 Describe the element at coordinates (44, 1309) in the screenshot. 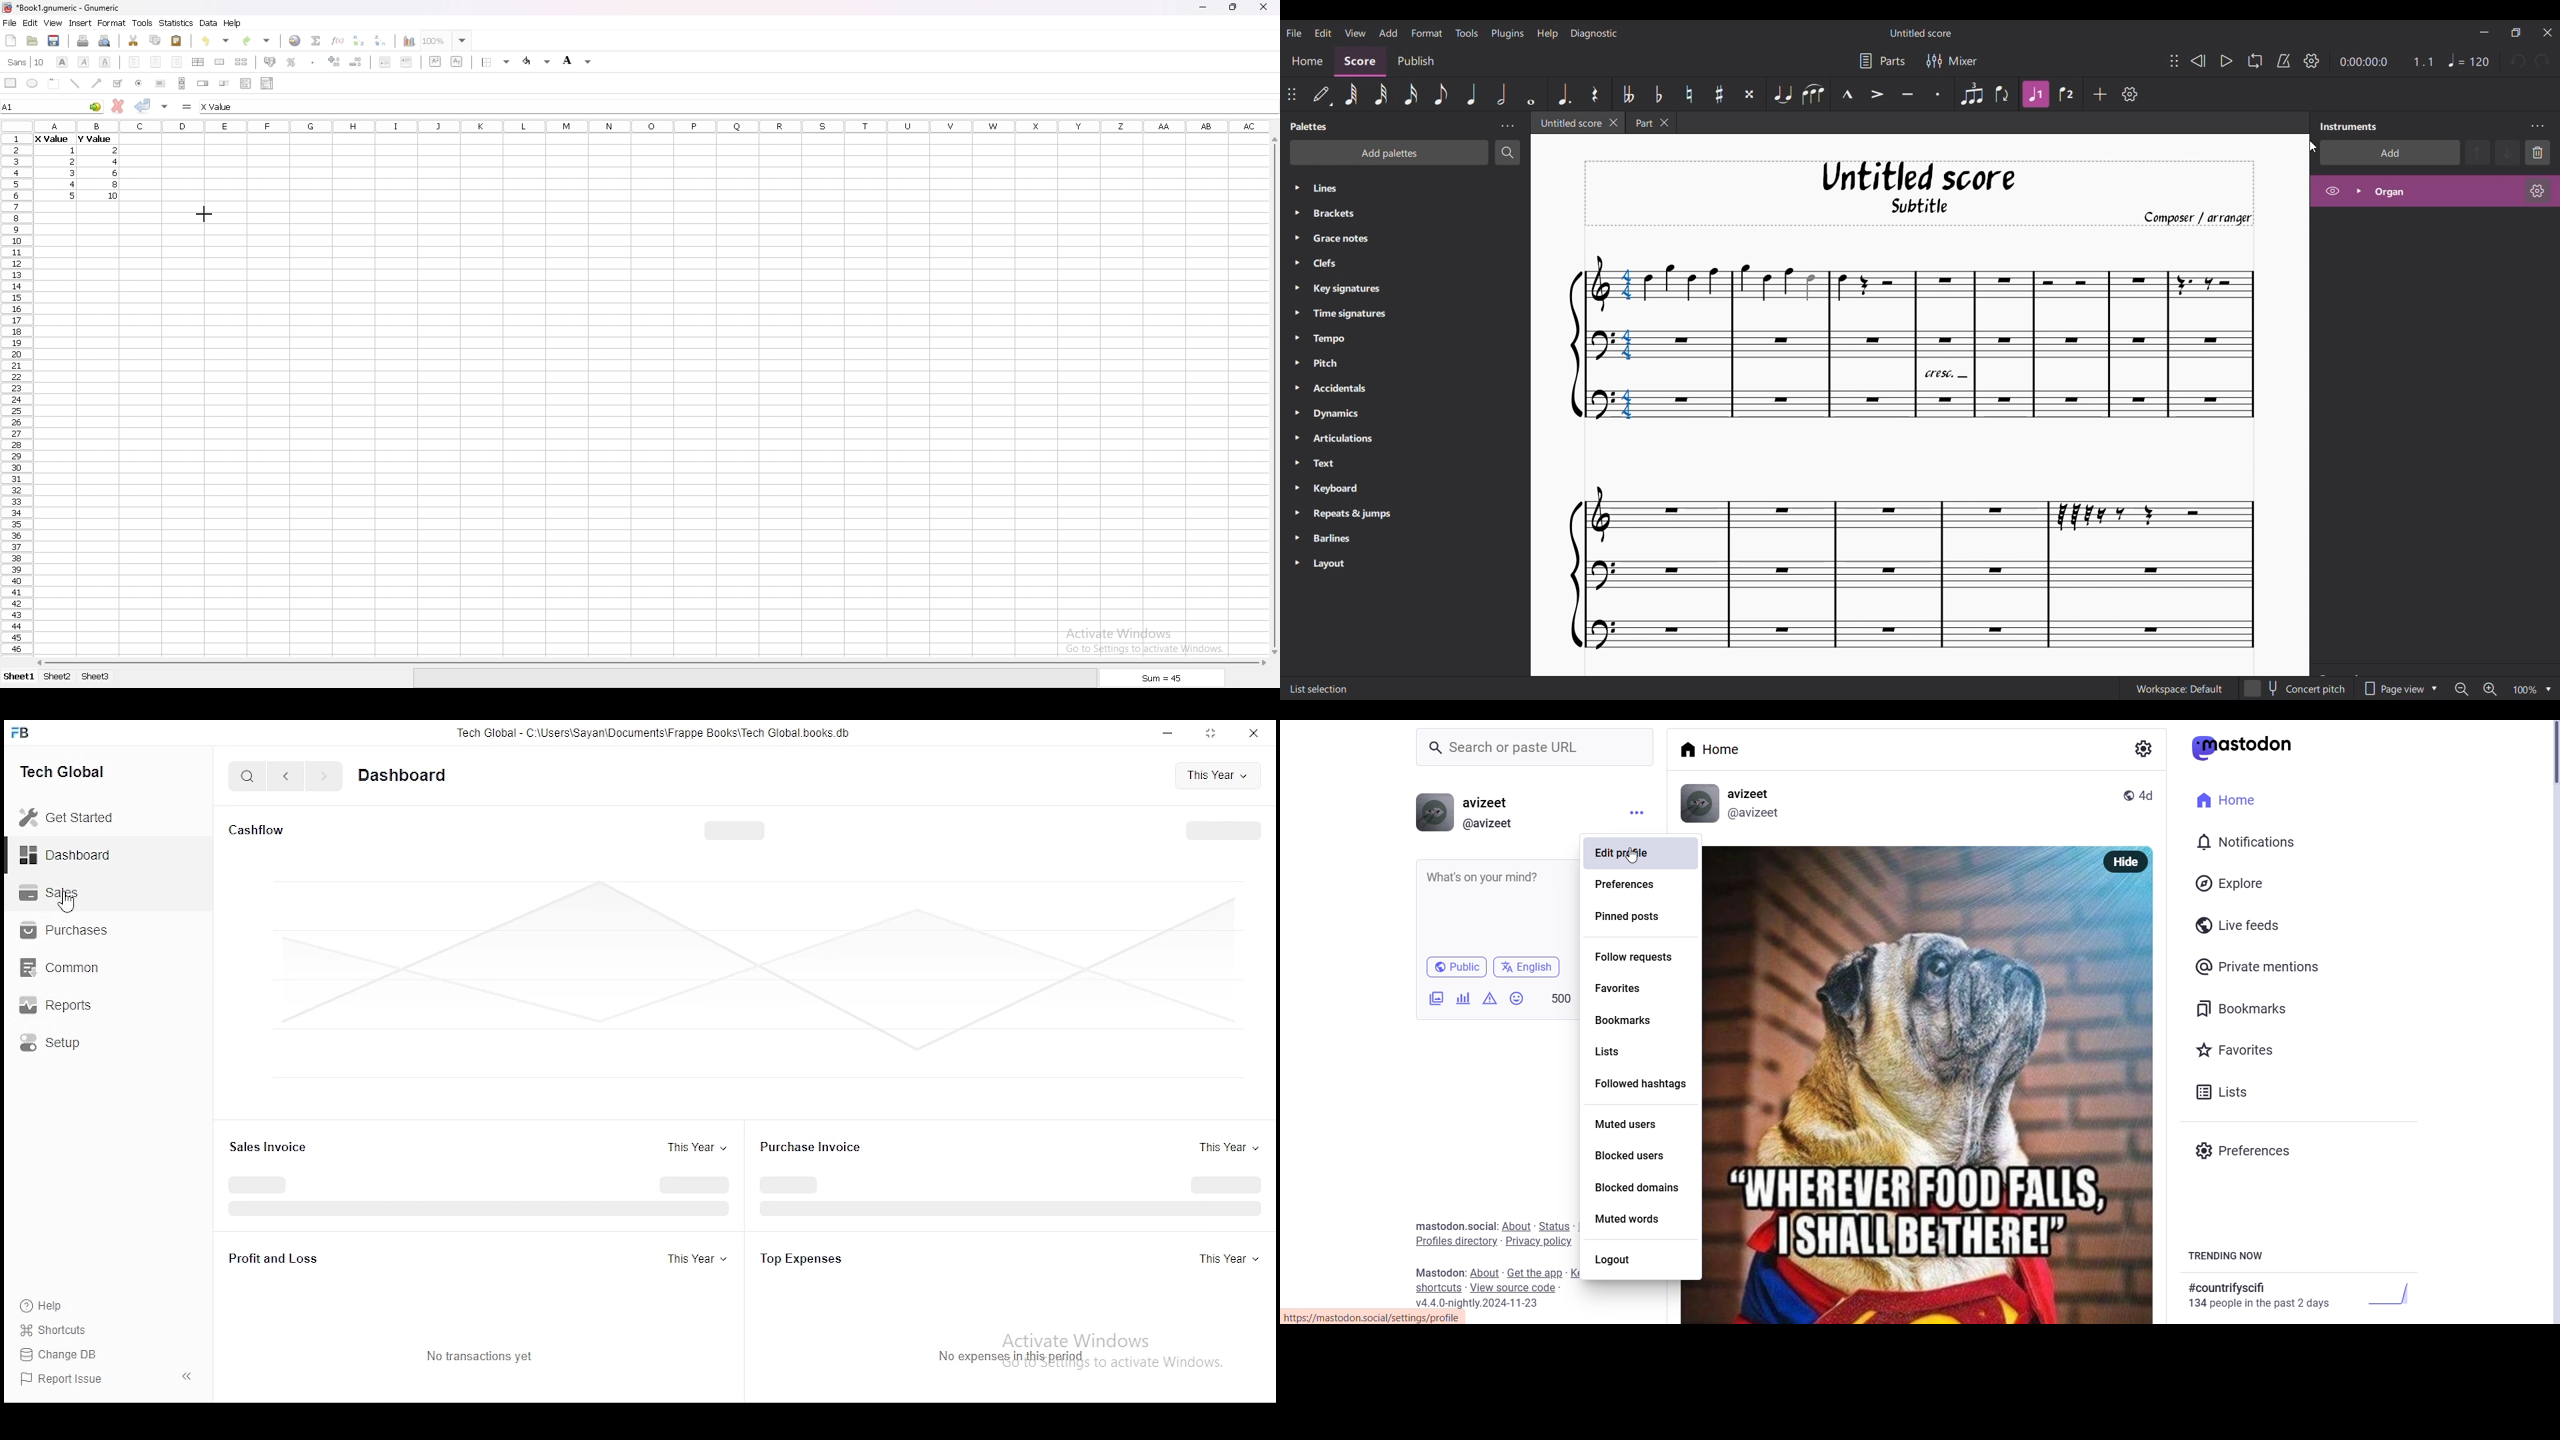

I see `Help` at that location.